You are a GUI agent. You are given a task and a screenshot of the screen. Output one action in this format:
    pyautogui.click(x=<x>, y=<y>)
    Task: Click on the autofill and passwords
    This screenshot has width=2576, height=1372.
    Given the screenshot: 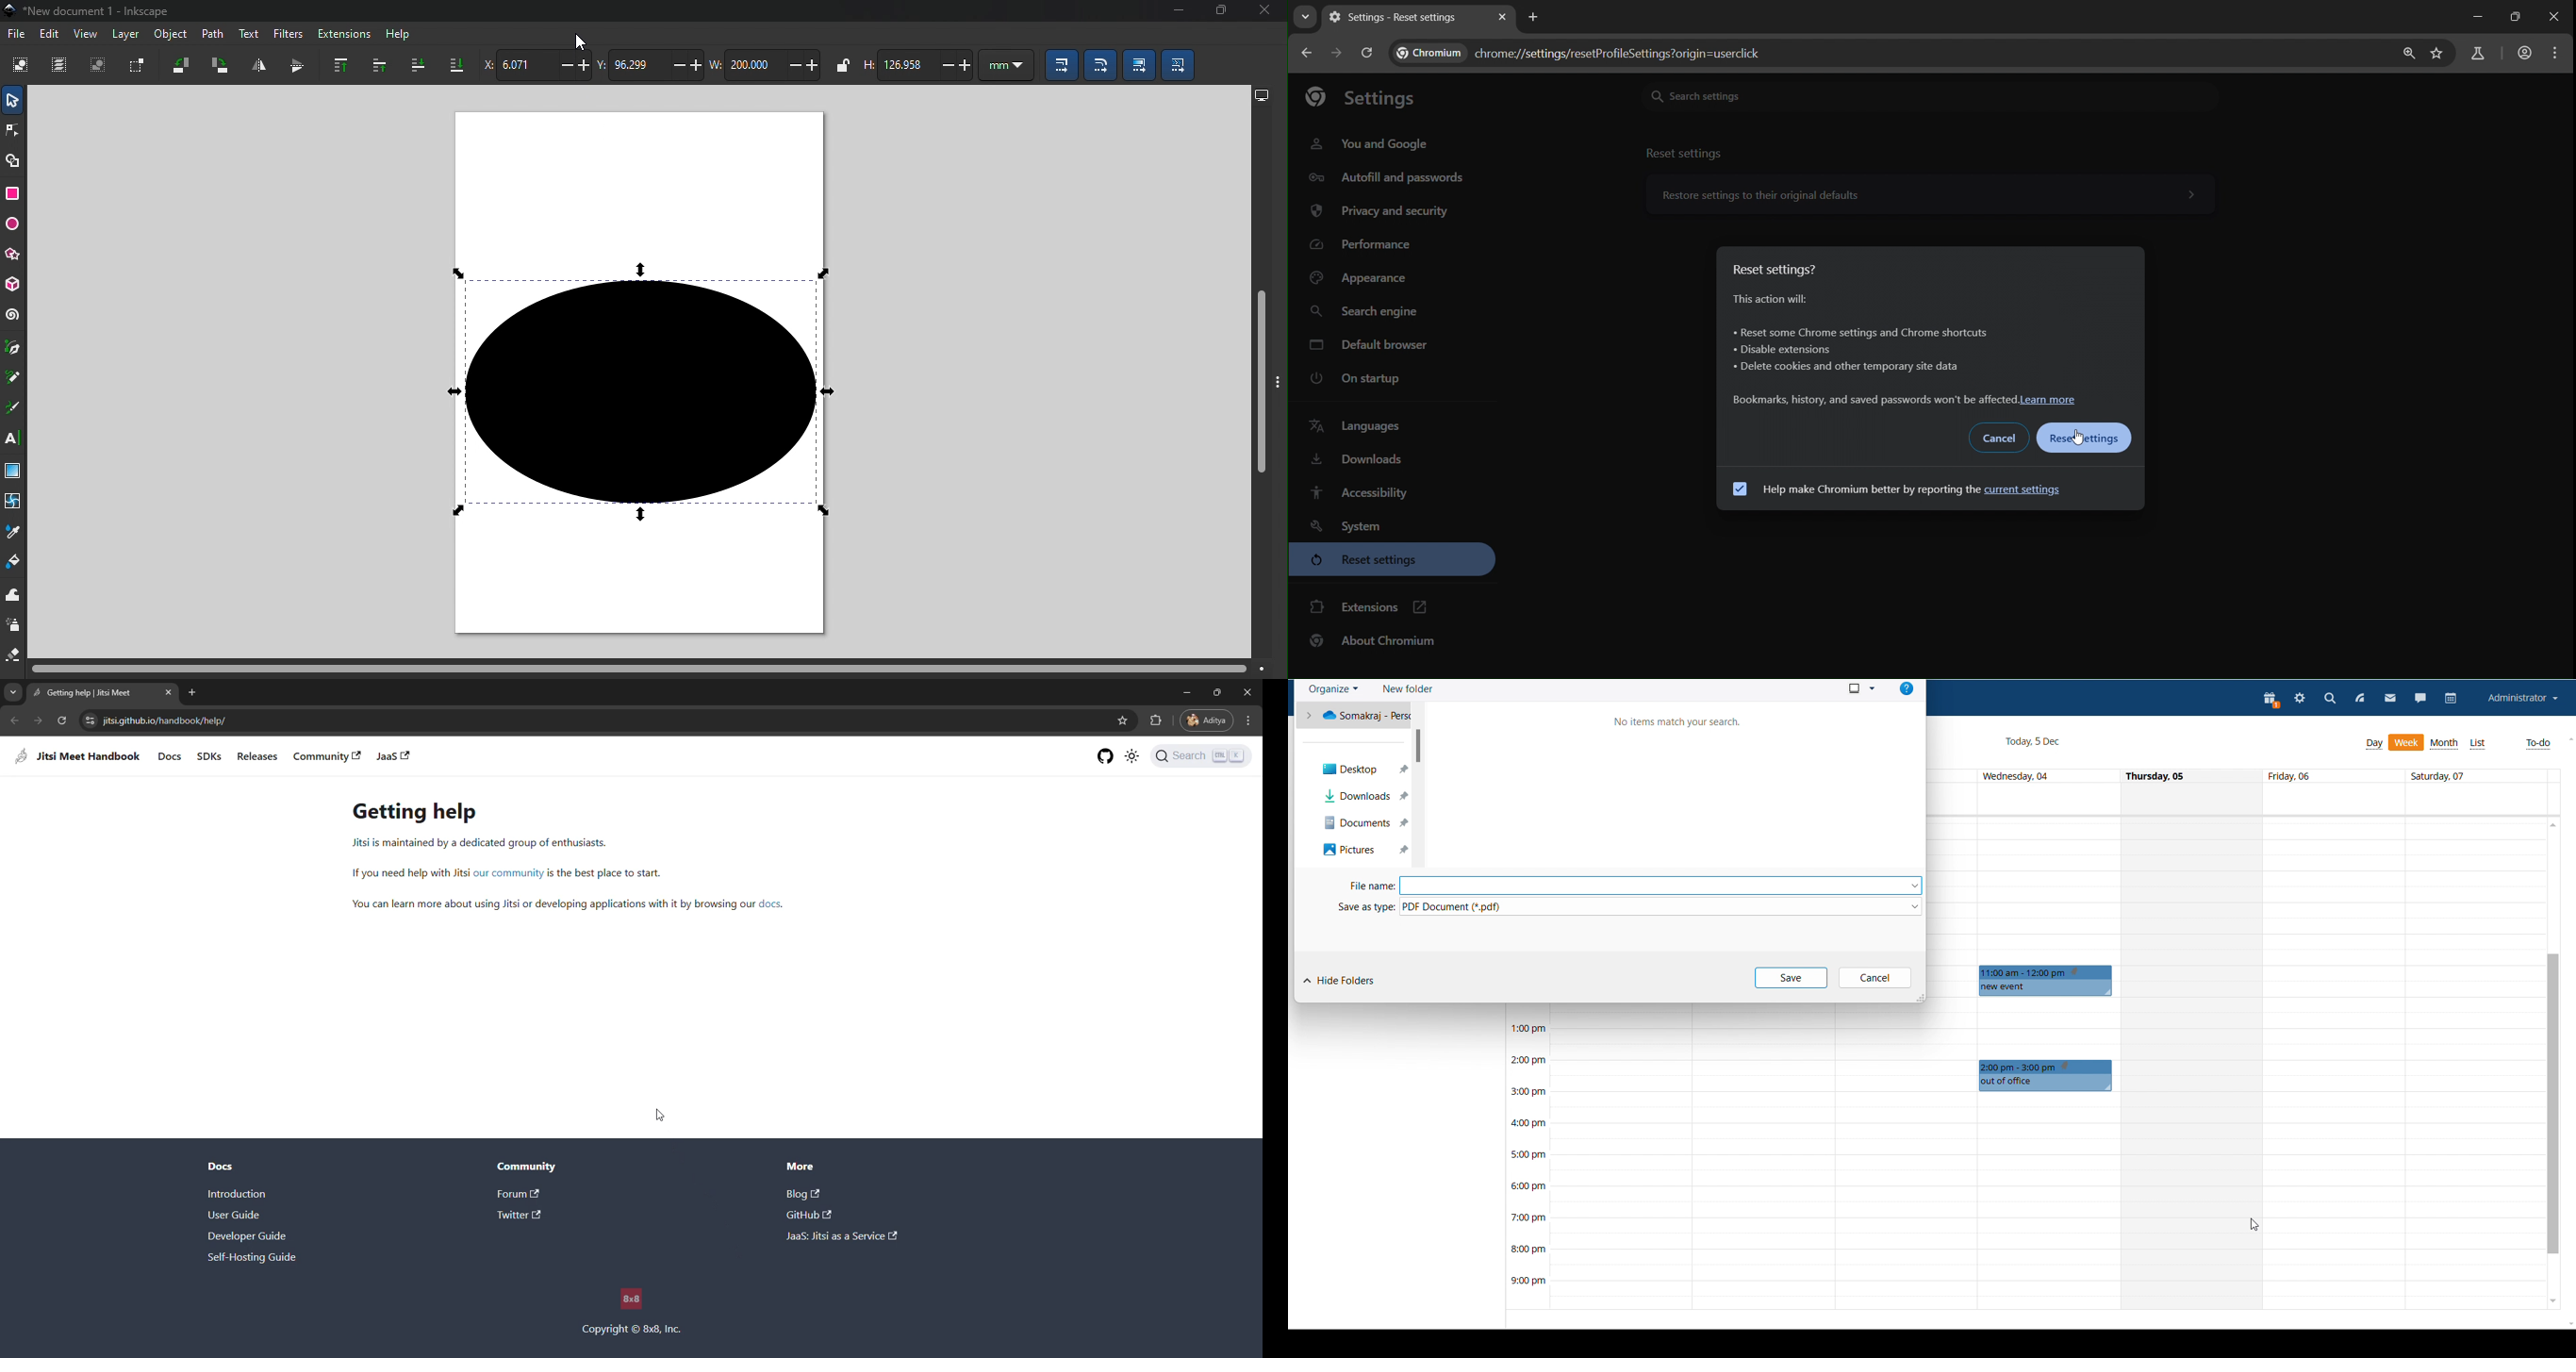 What is the action you would take?
    pyautogui.click(x=1401, y=175)
    